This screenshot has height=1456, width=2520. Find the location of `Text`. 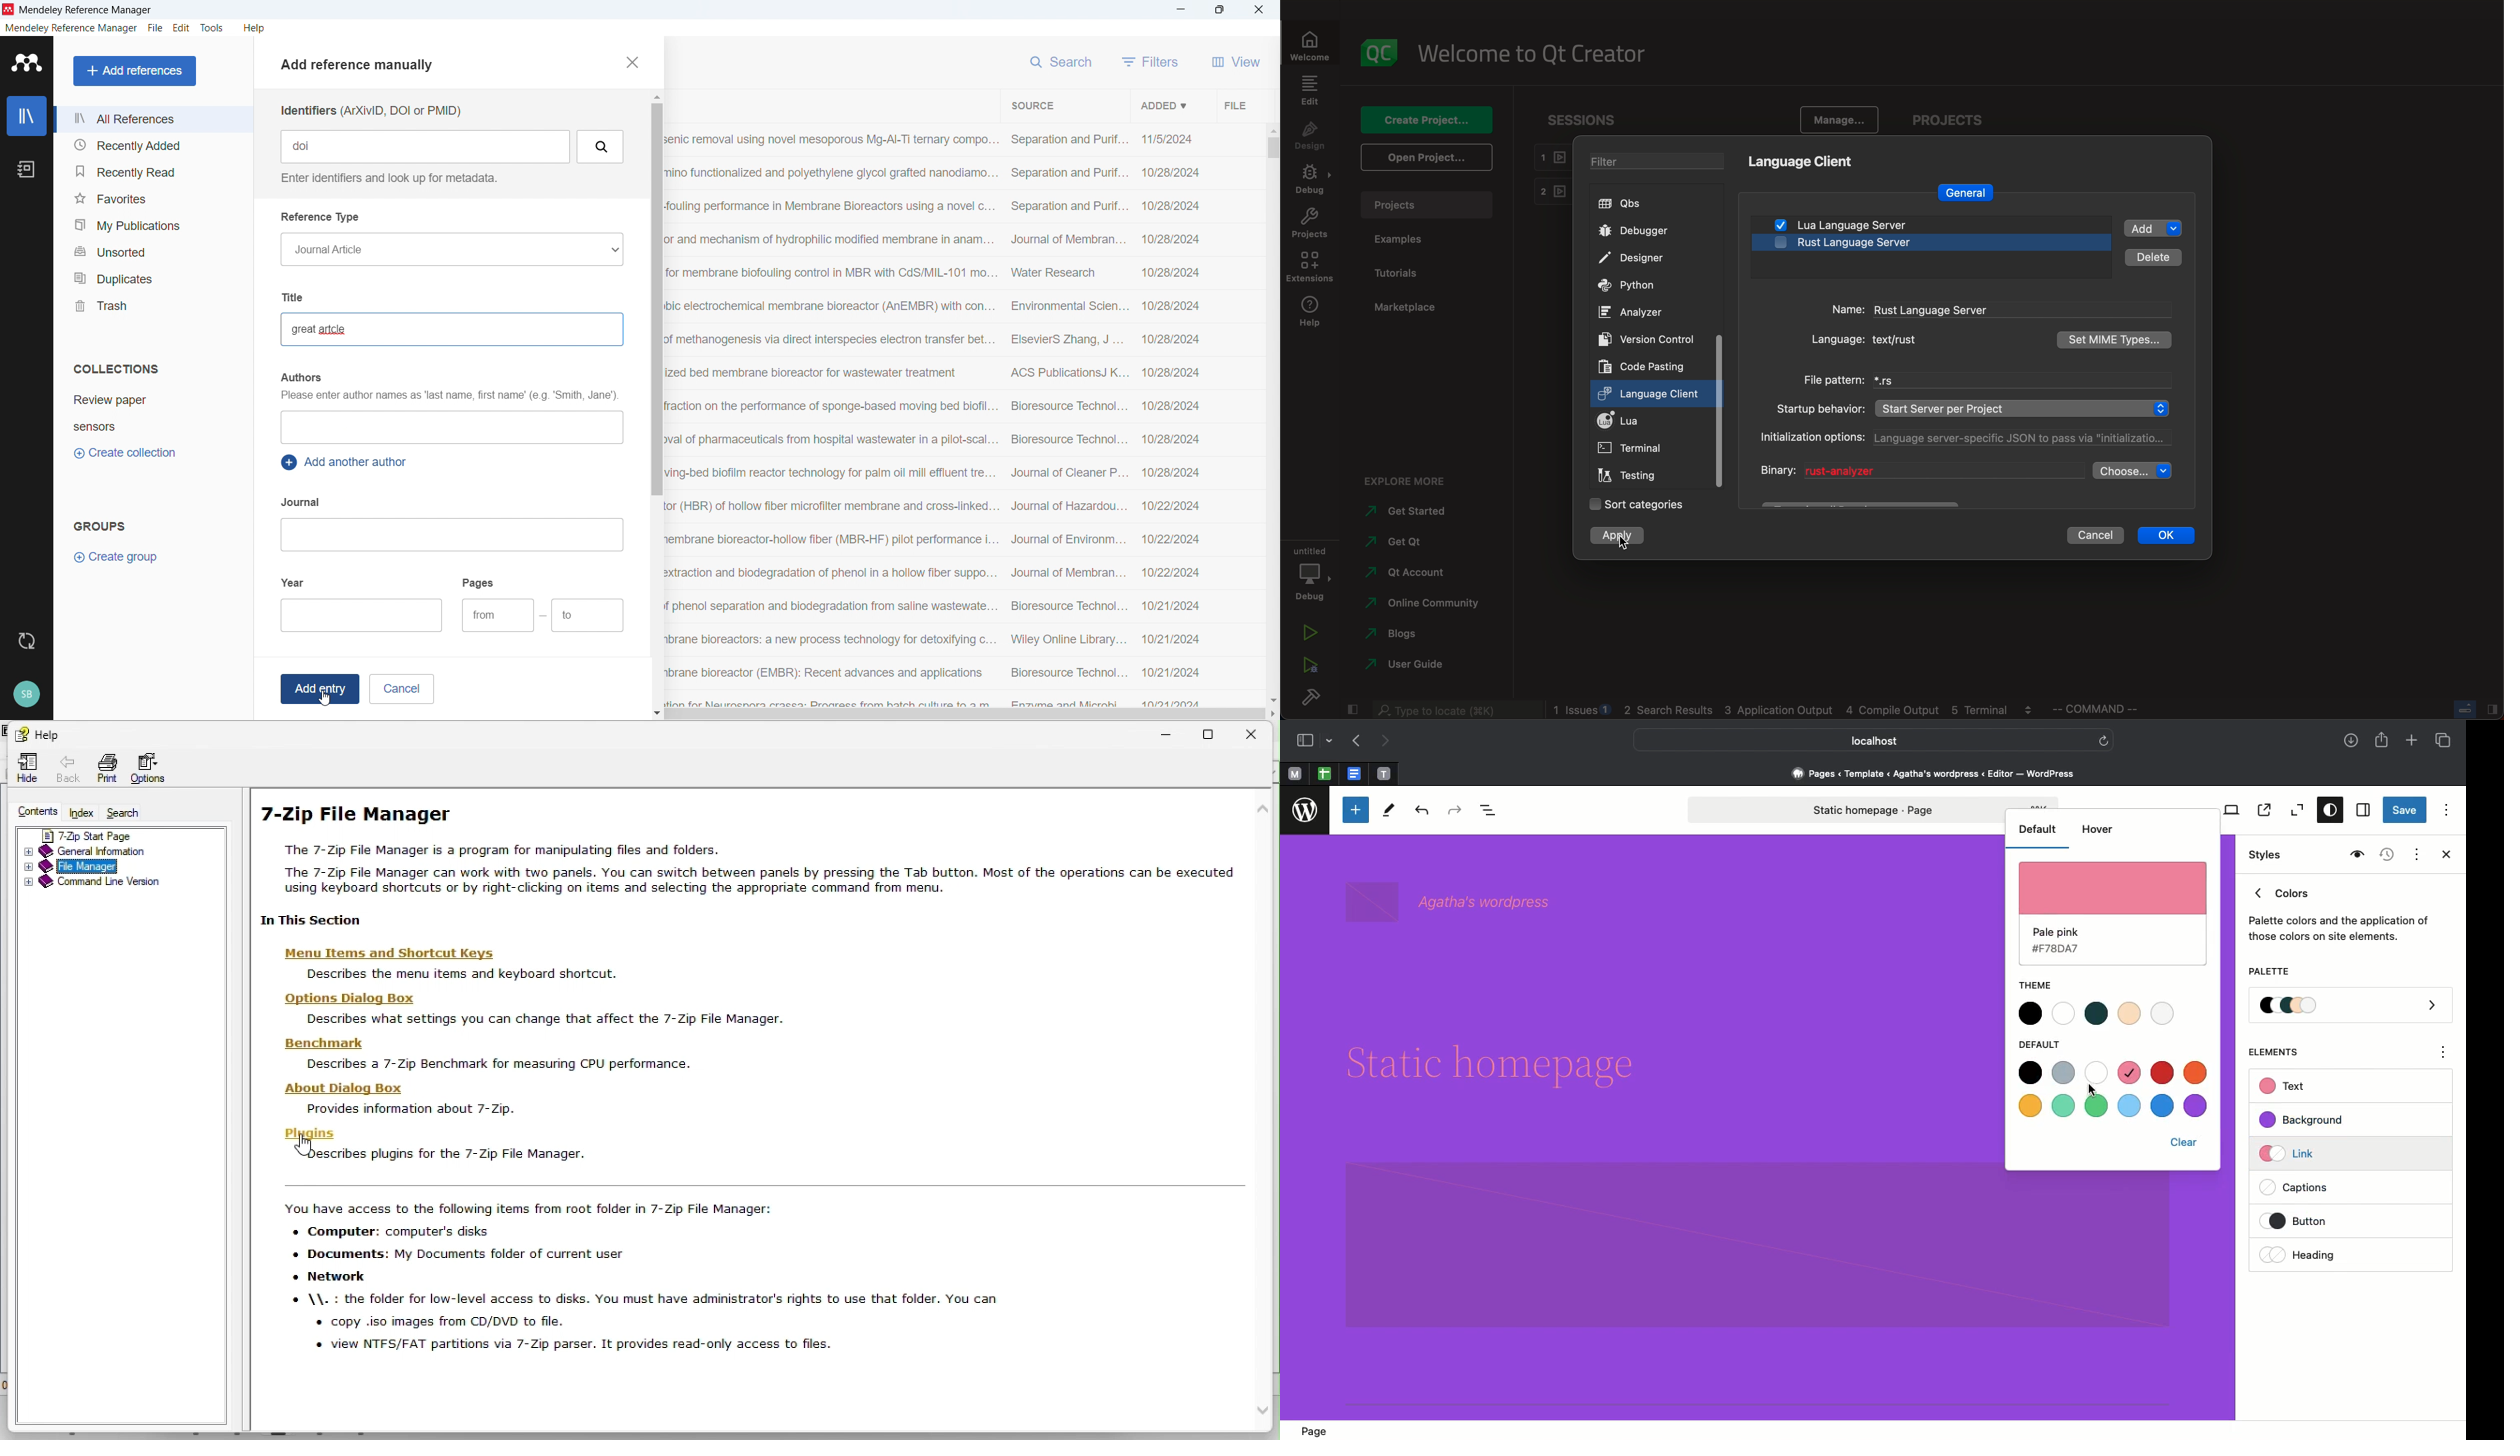

Text is located at coordinates (2285, 1087).